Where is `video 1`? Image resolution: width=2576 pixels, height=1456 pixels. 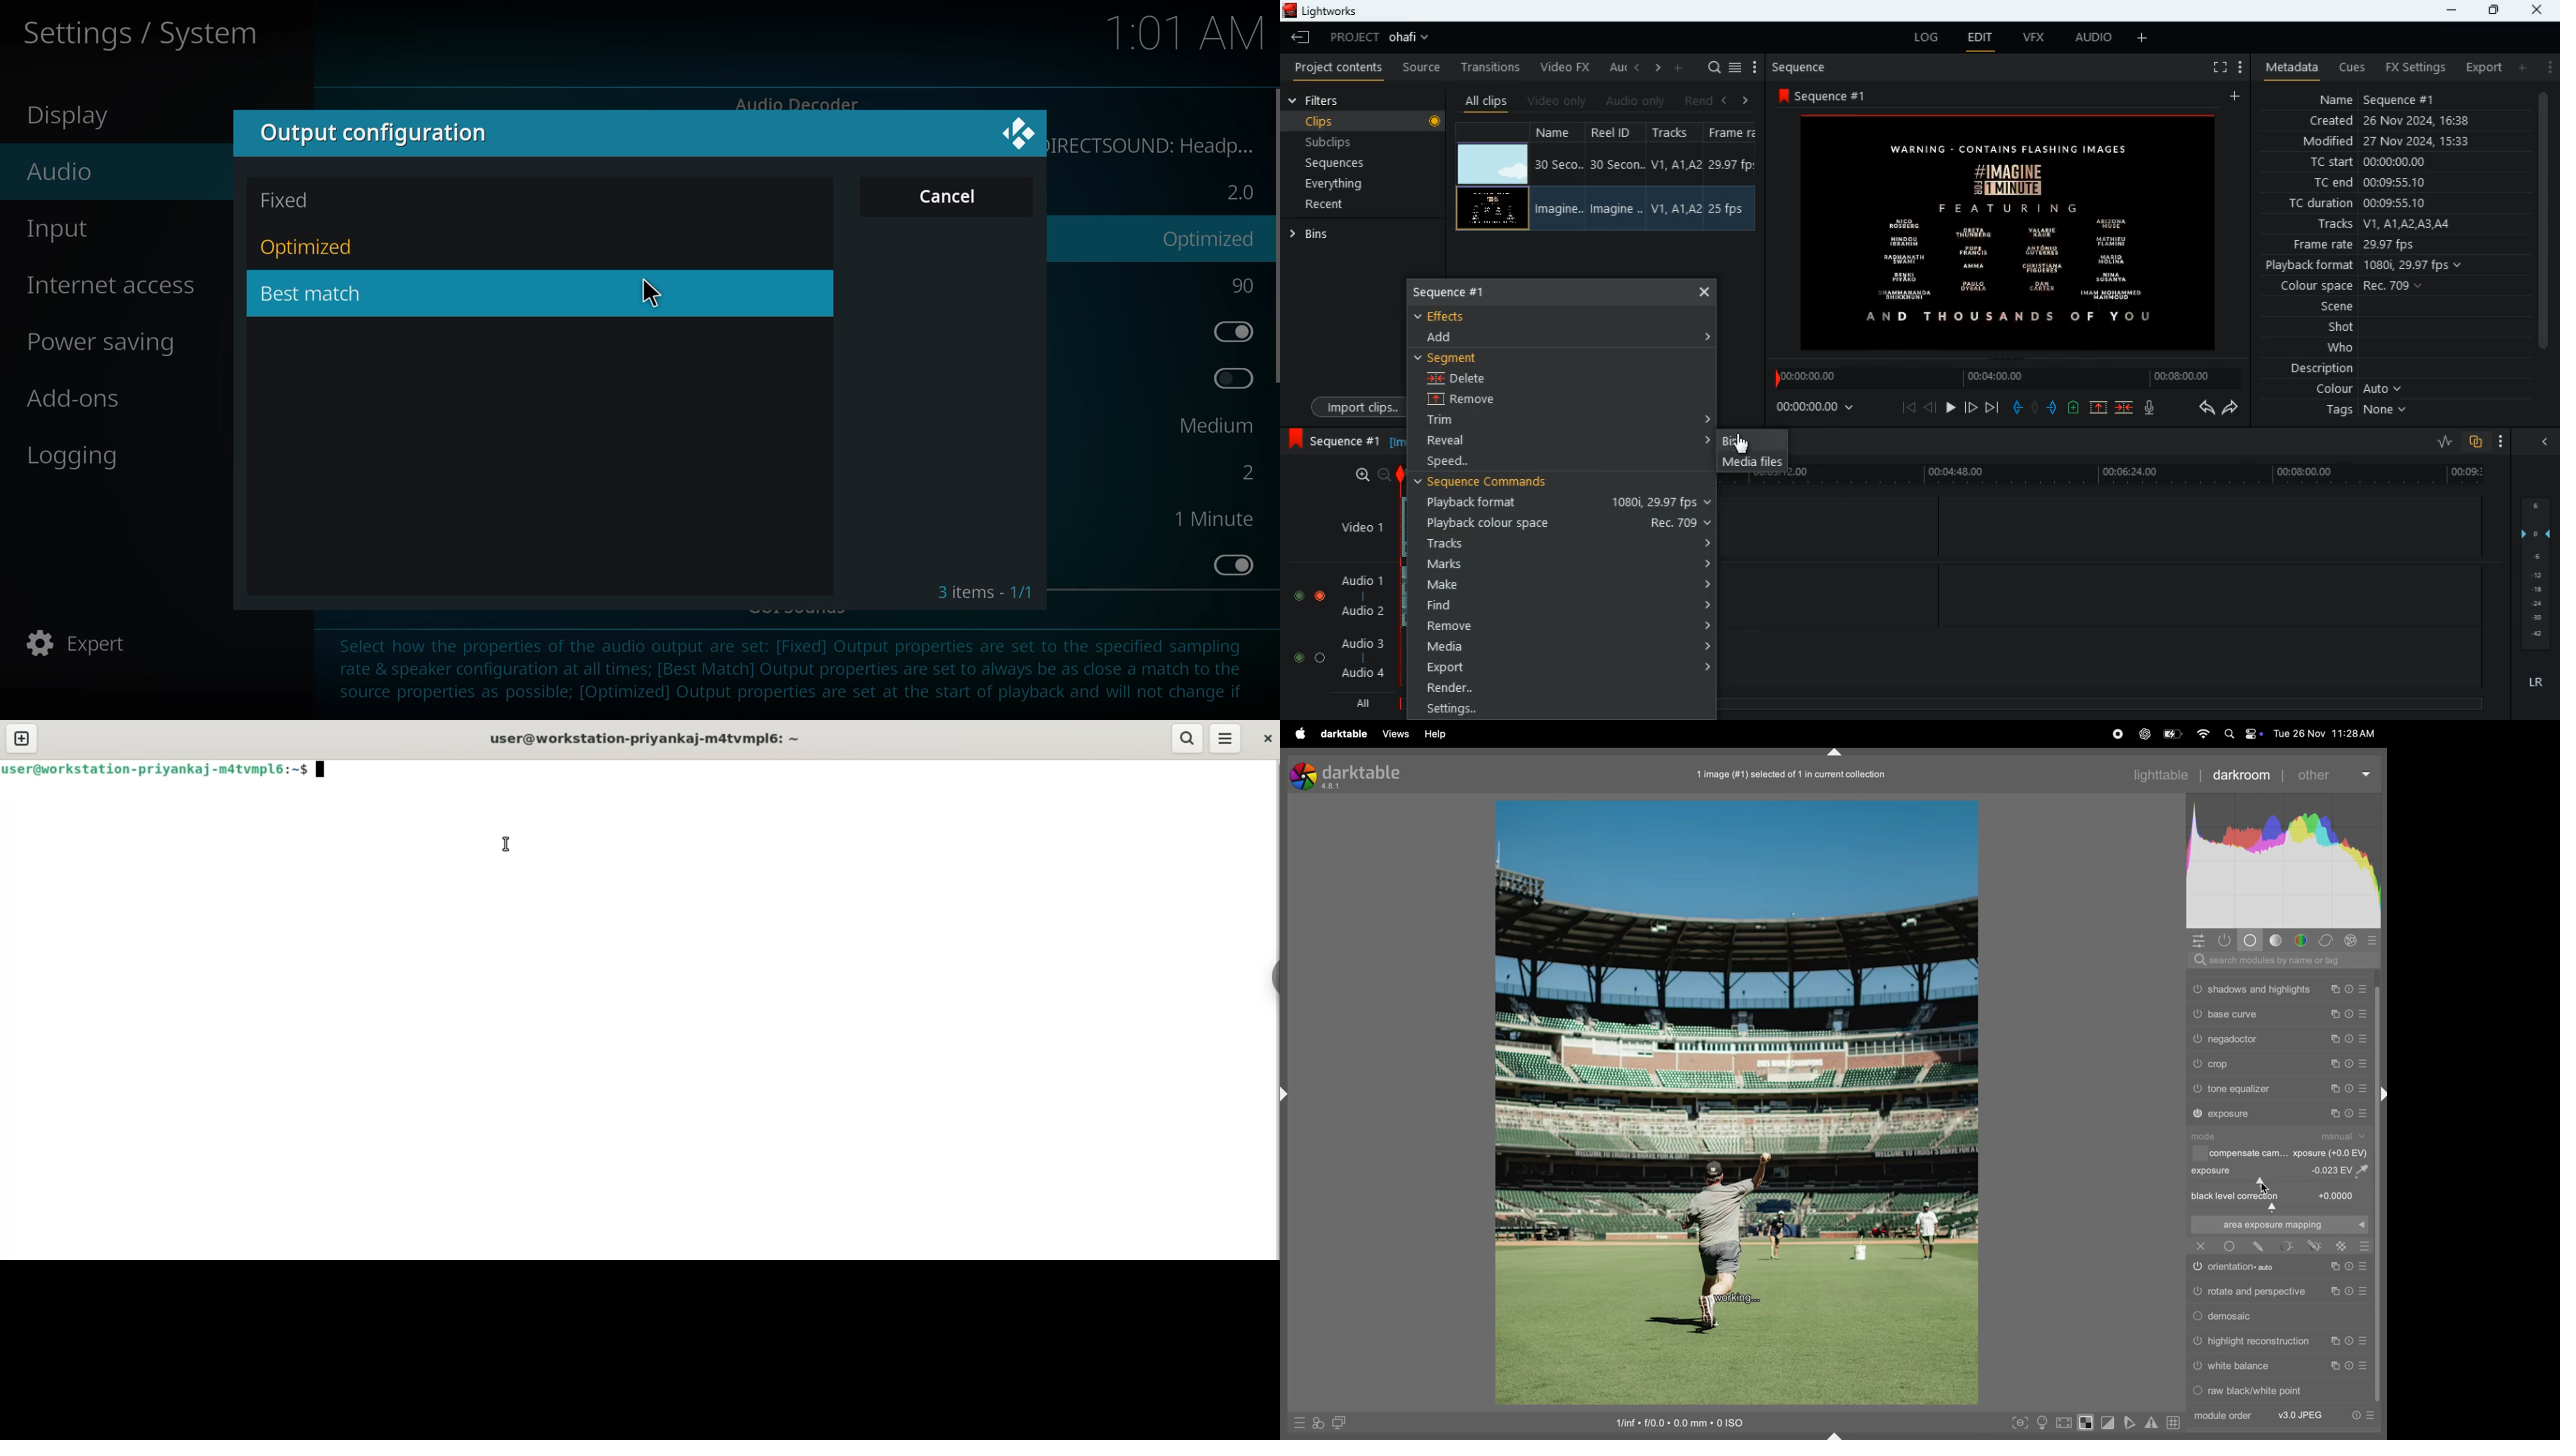
video 1 is located at coordinates (1355, 526).